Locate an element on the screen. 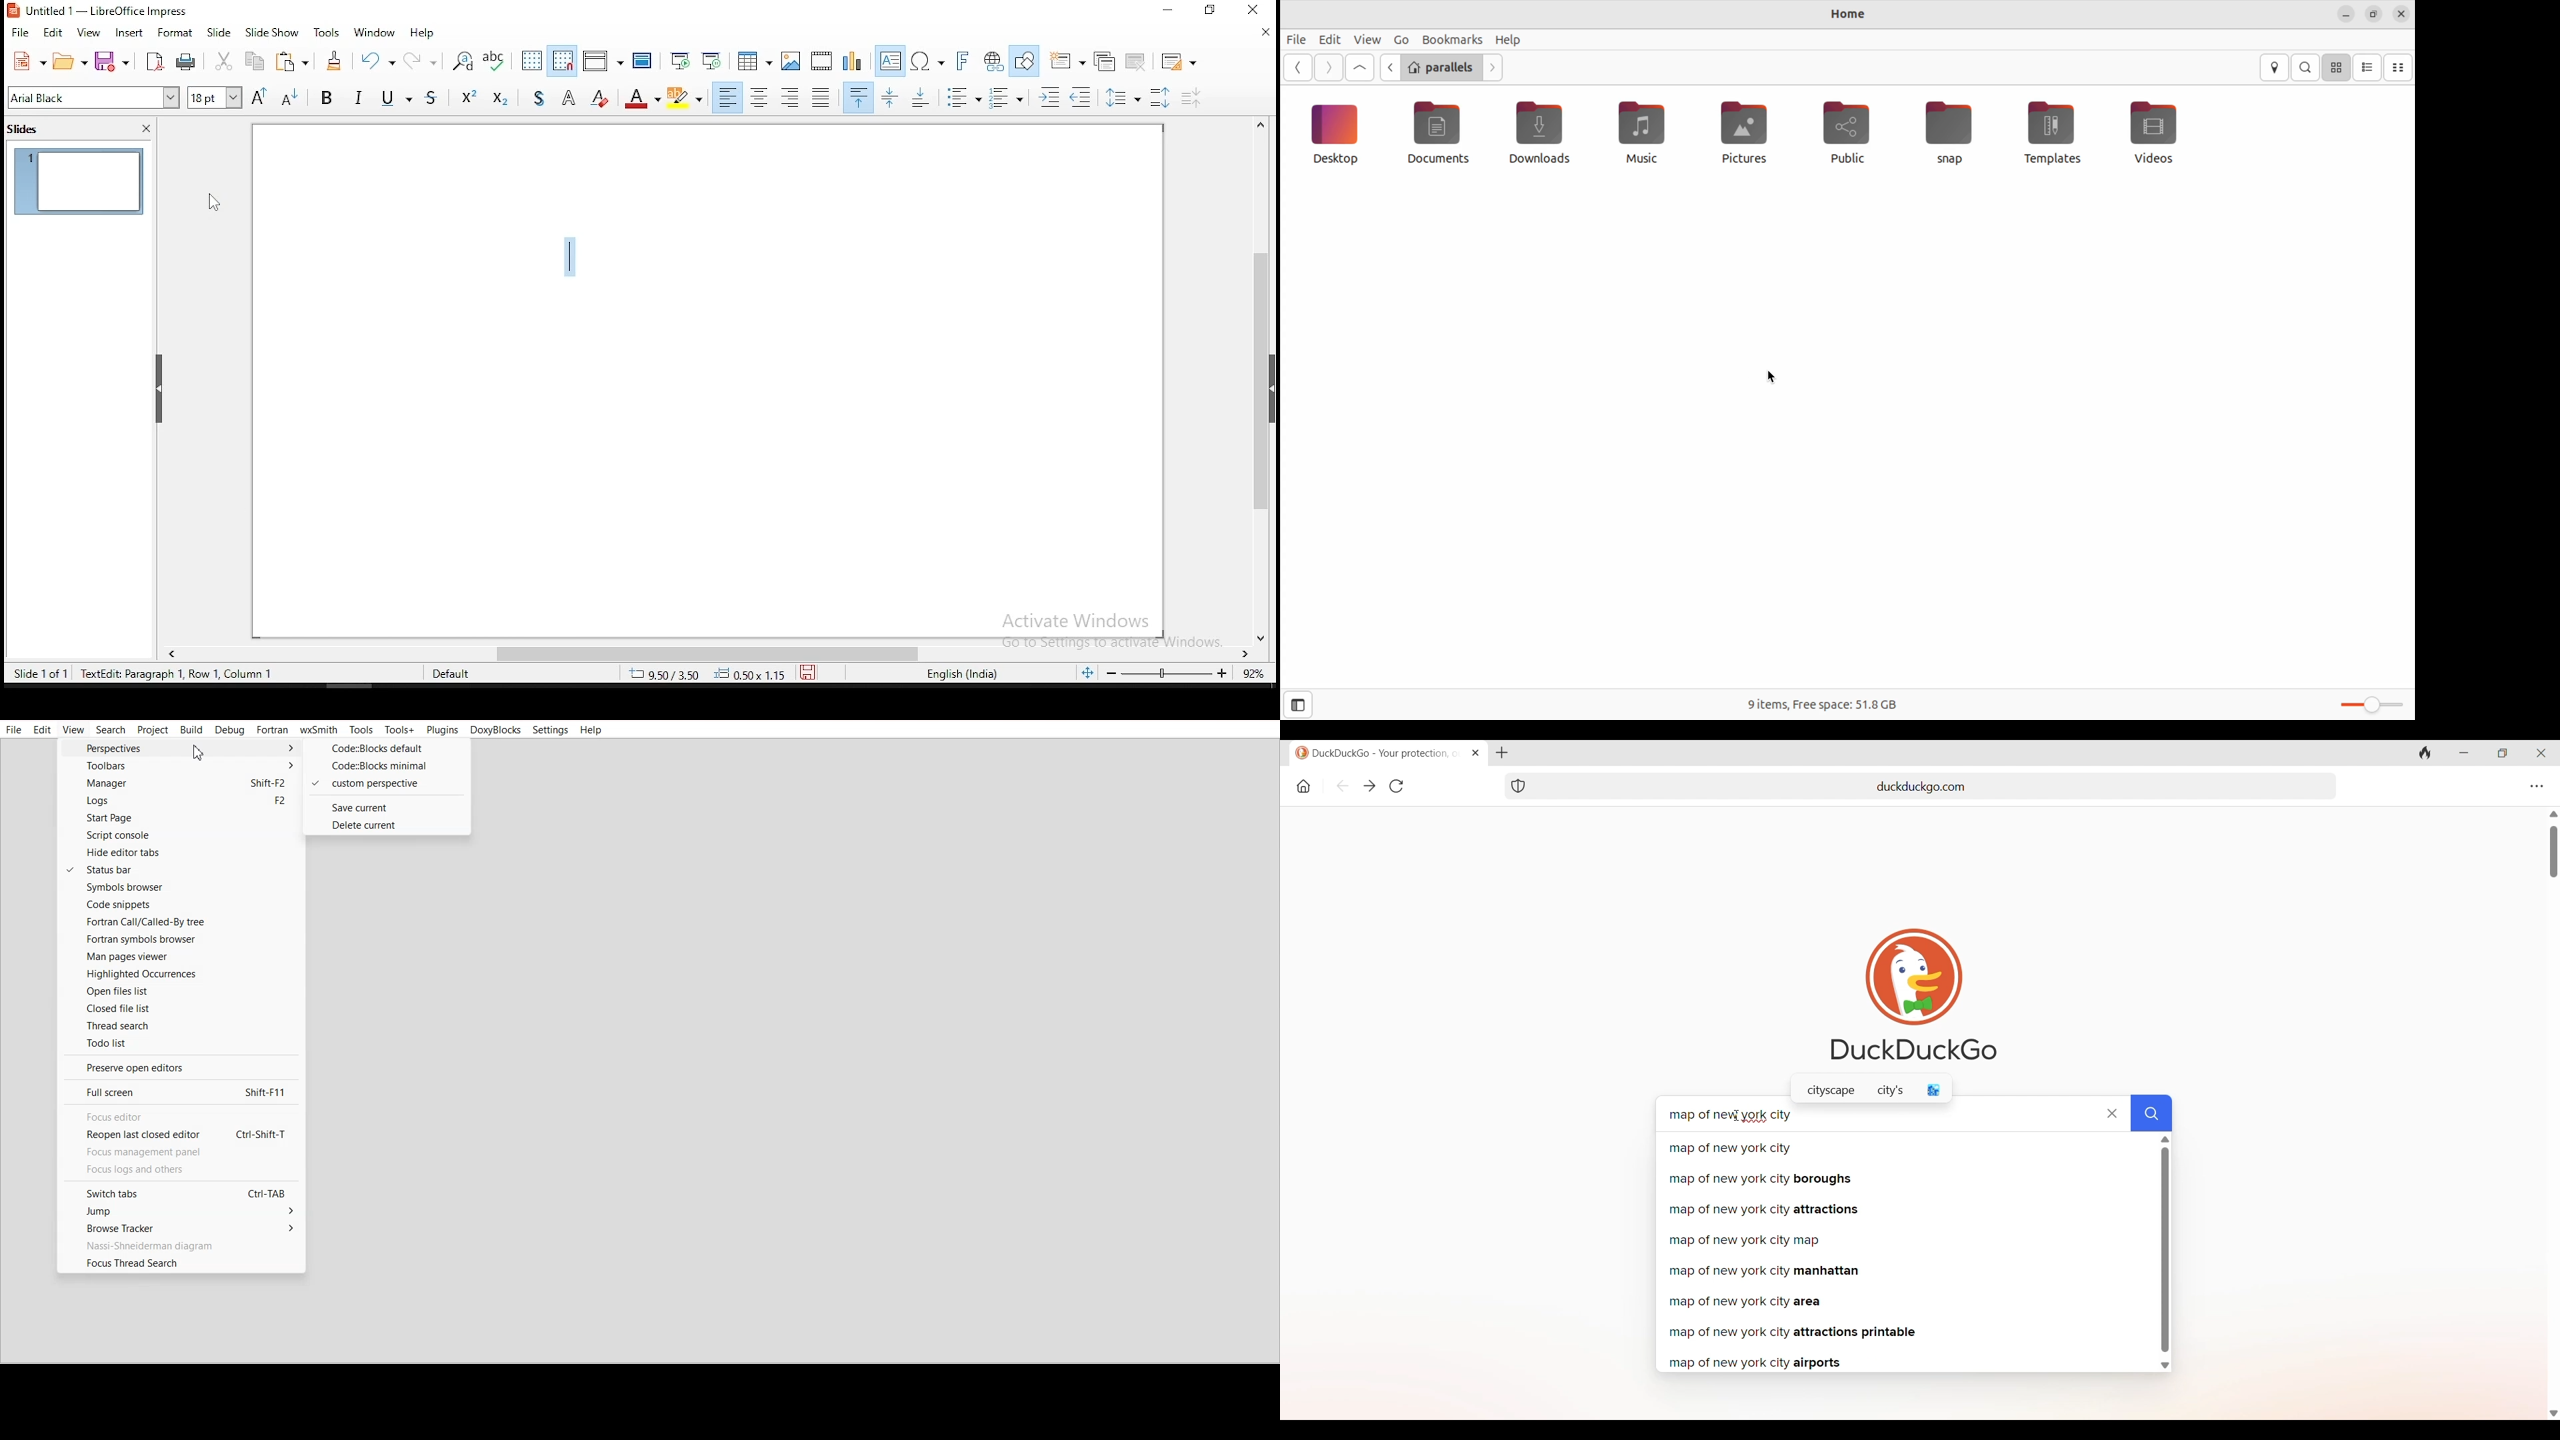 The width and height of the screenshot is (2576, 1456). find and replace is located at coordinates (462, 61).